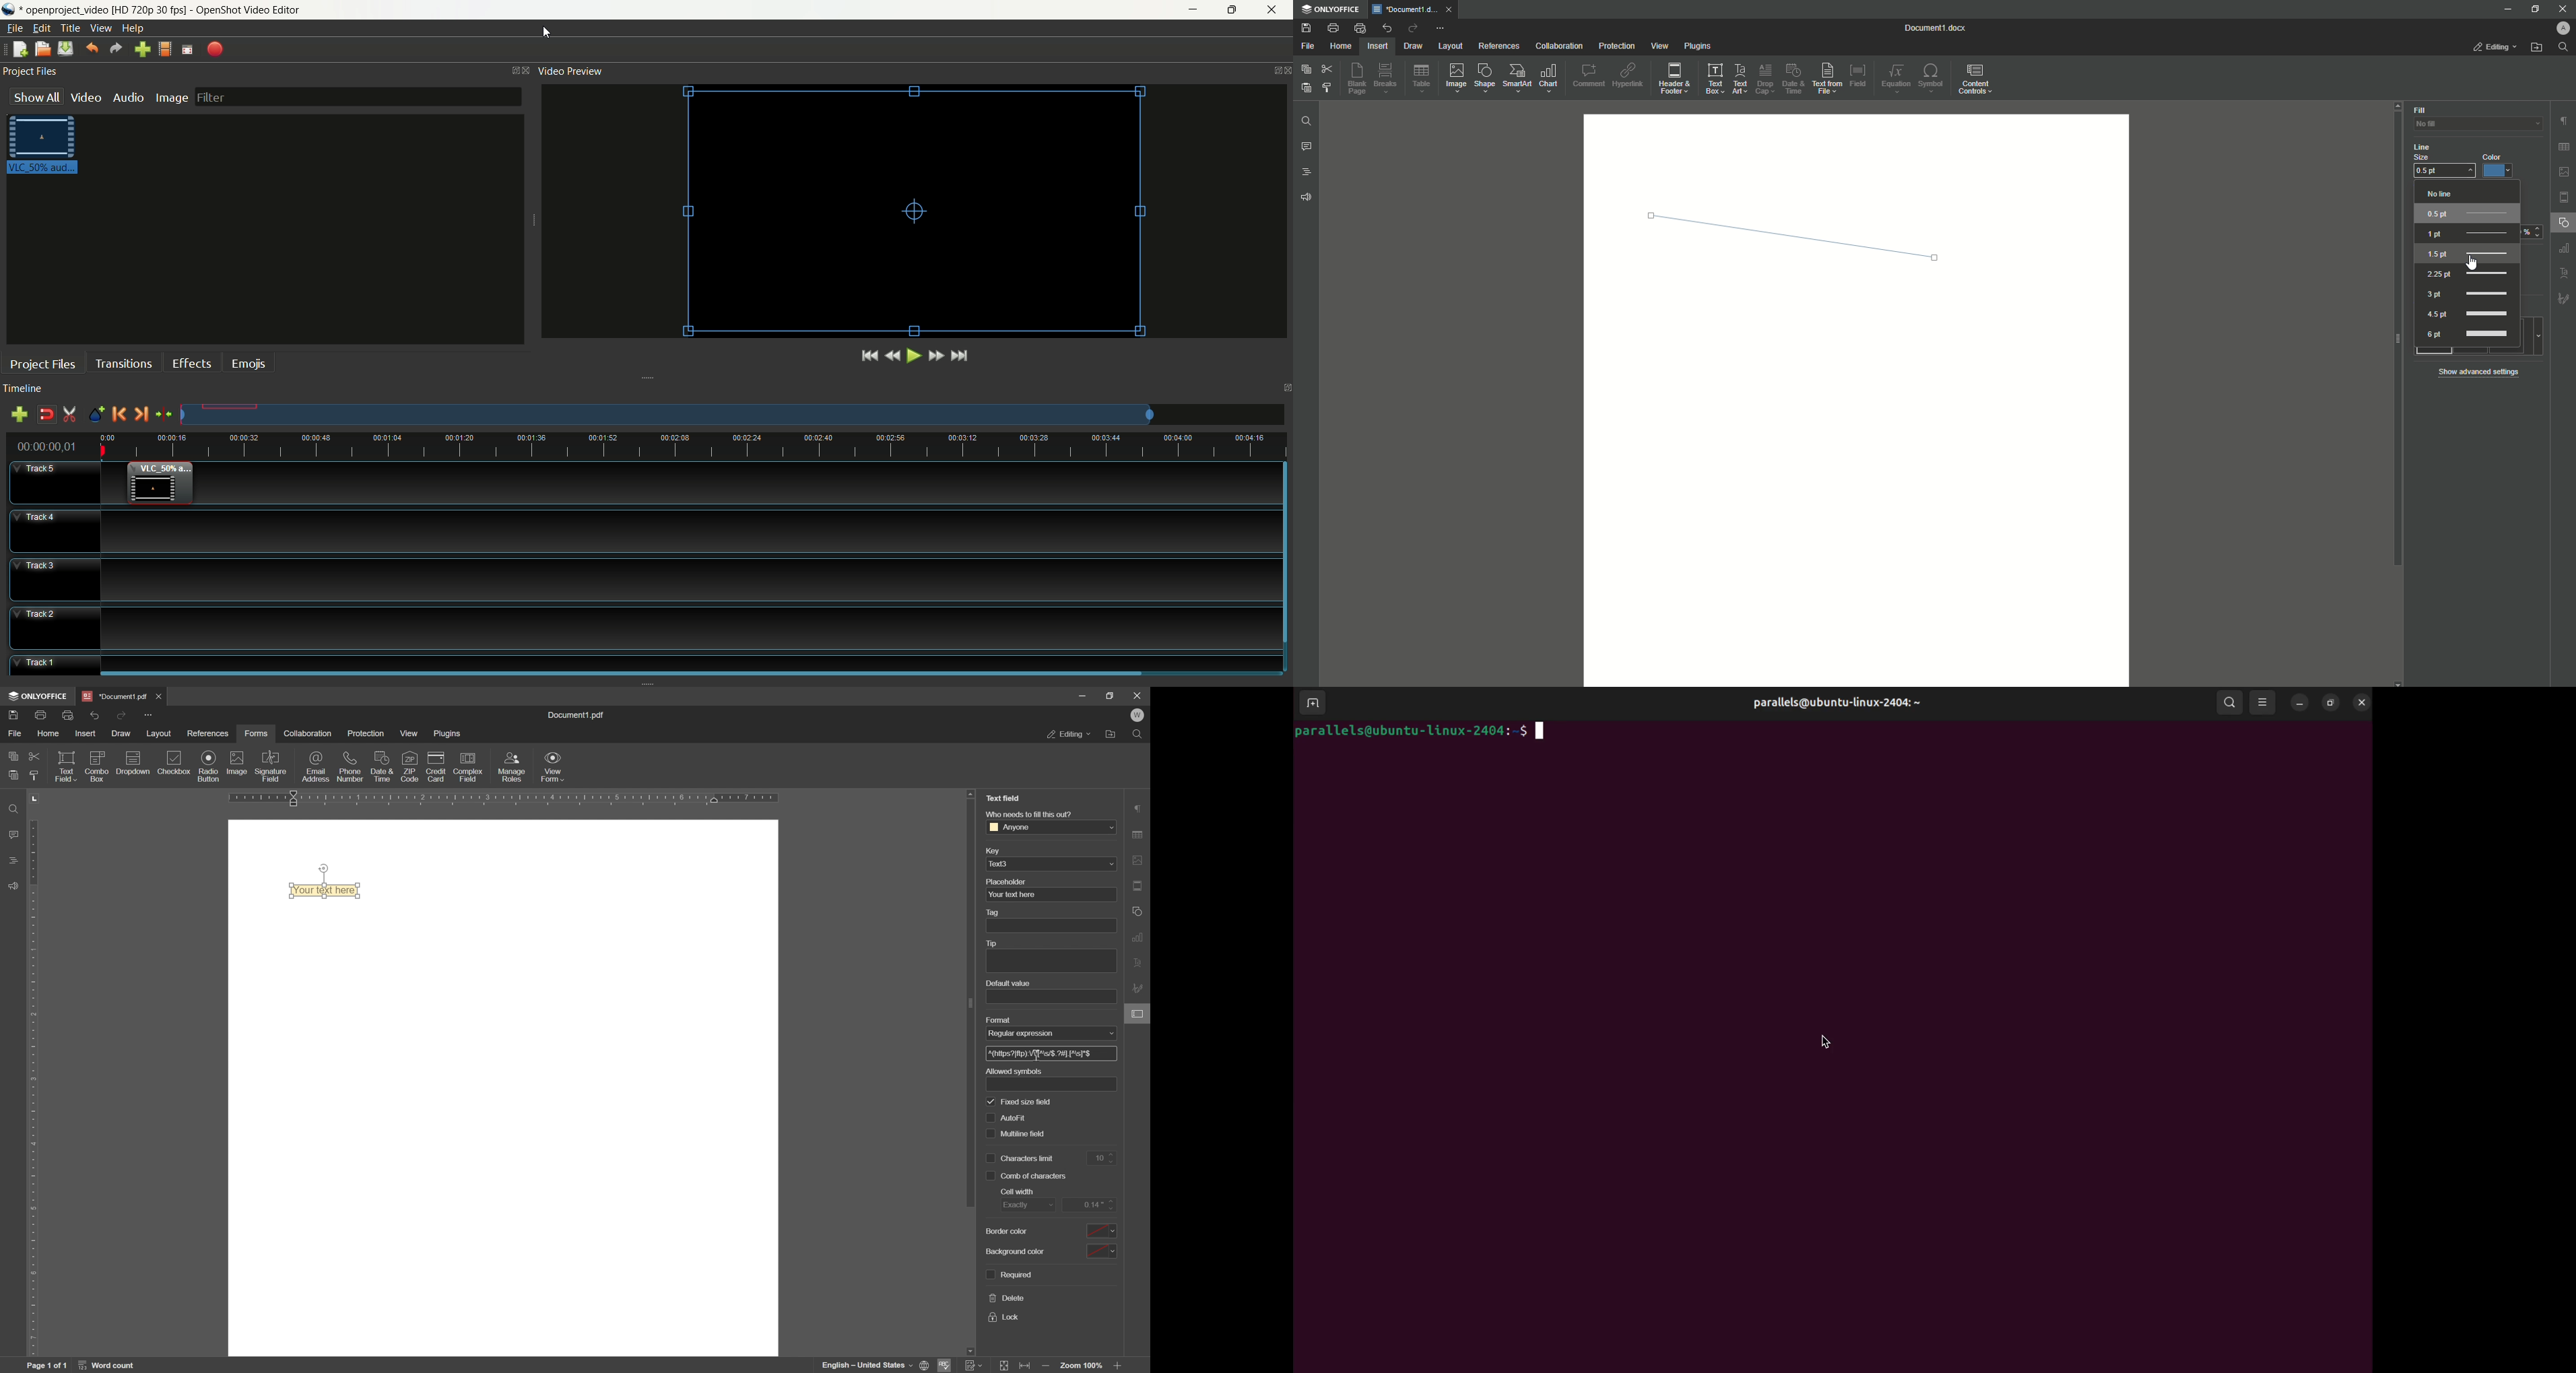 The height and width of the screenshot is (1400, 2576). I want to click on References, so click(1498, 46).